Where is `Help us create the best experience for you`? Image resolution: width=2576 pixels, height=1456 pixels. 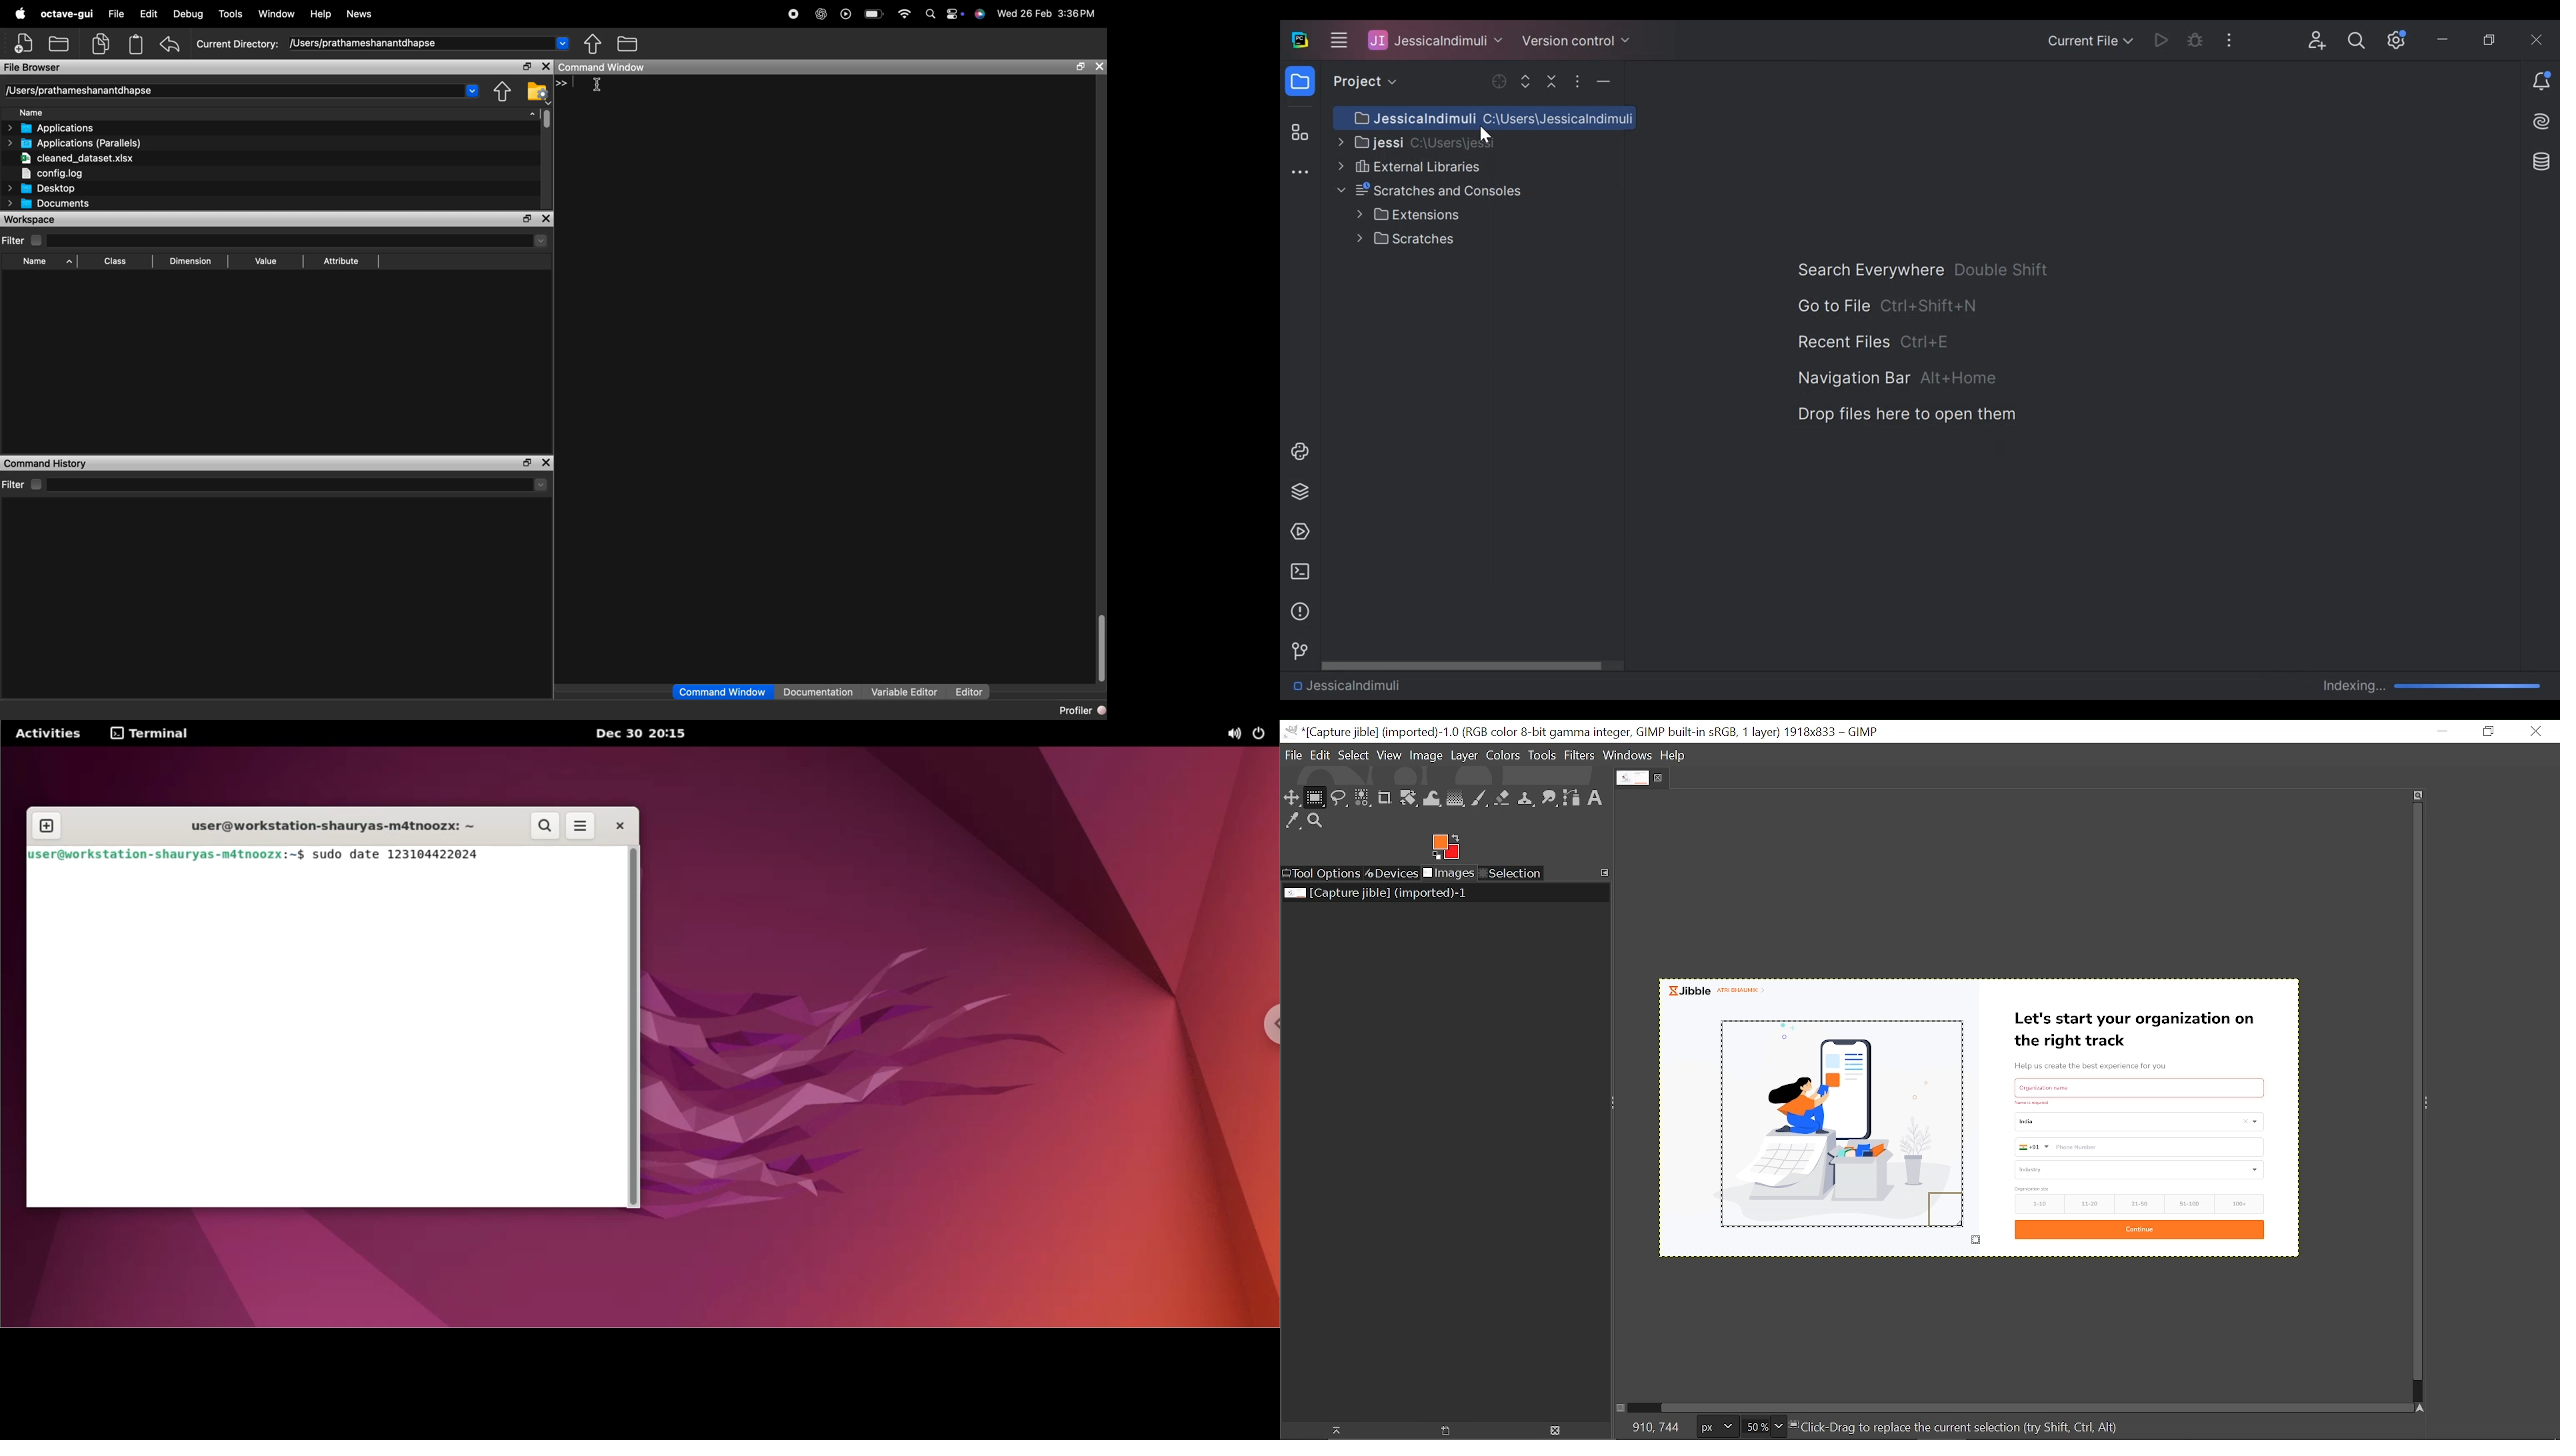 Help us create the best experience for you is located at coordinates (2105, 1064).